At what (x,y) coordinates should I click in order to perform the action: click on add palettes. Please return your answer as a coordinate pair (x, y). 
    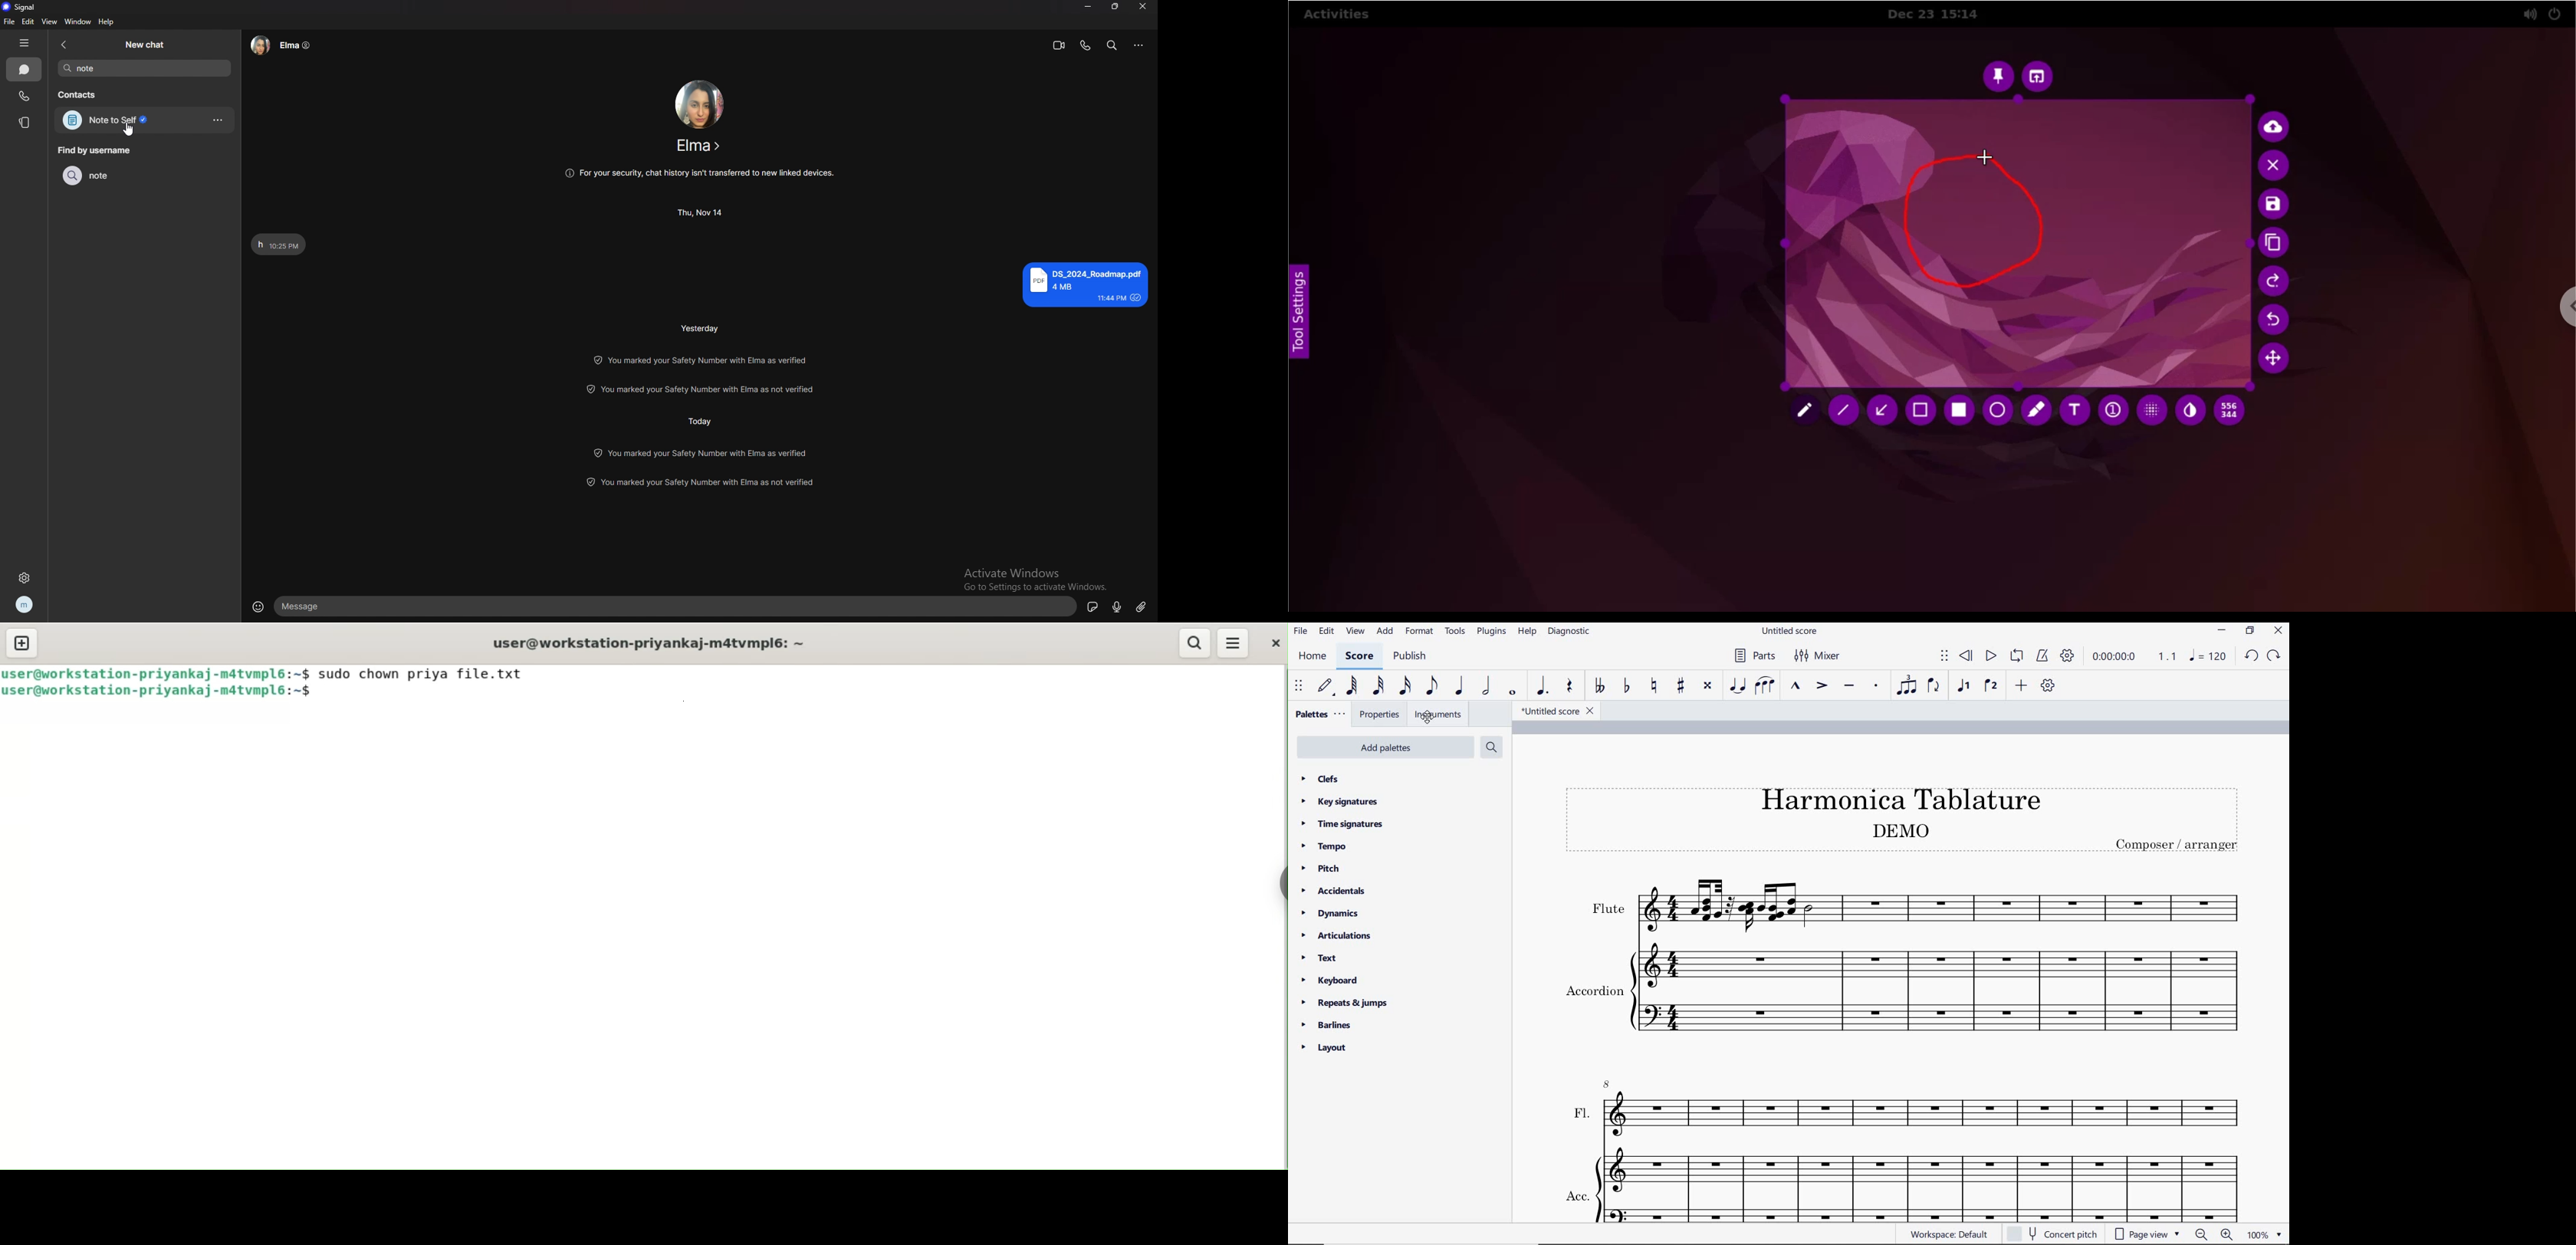
    Looking at the image, I should click on (1391, 750).